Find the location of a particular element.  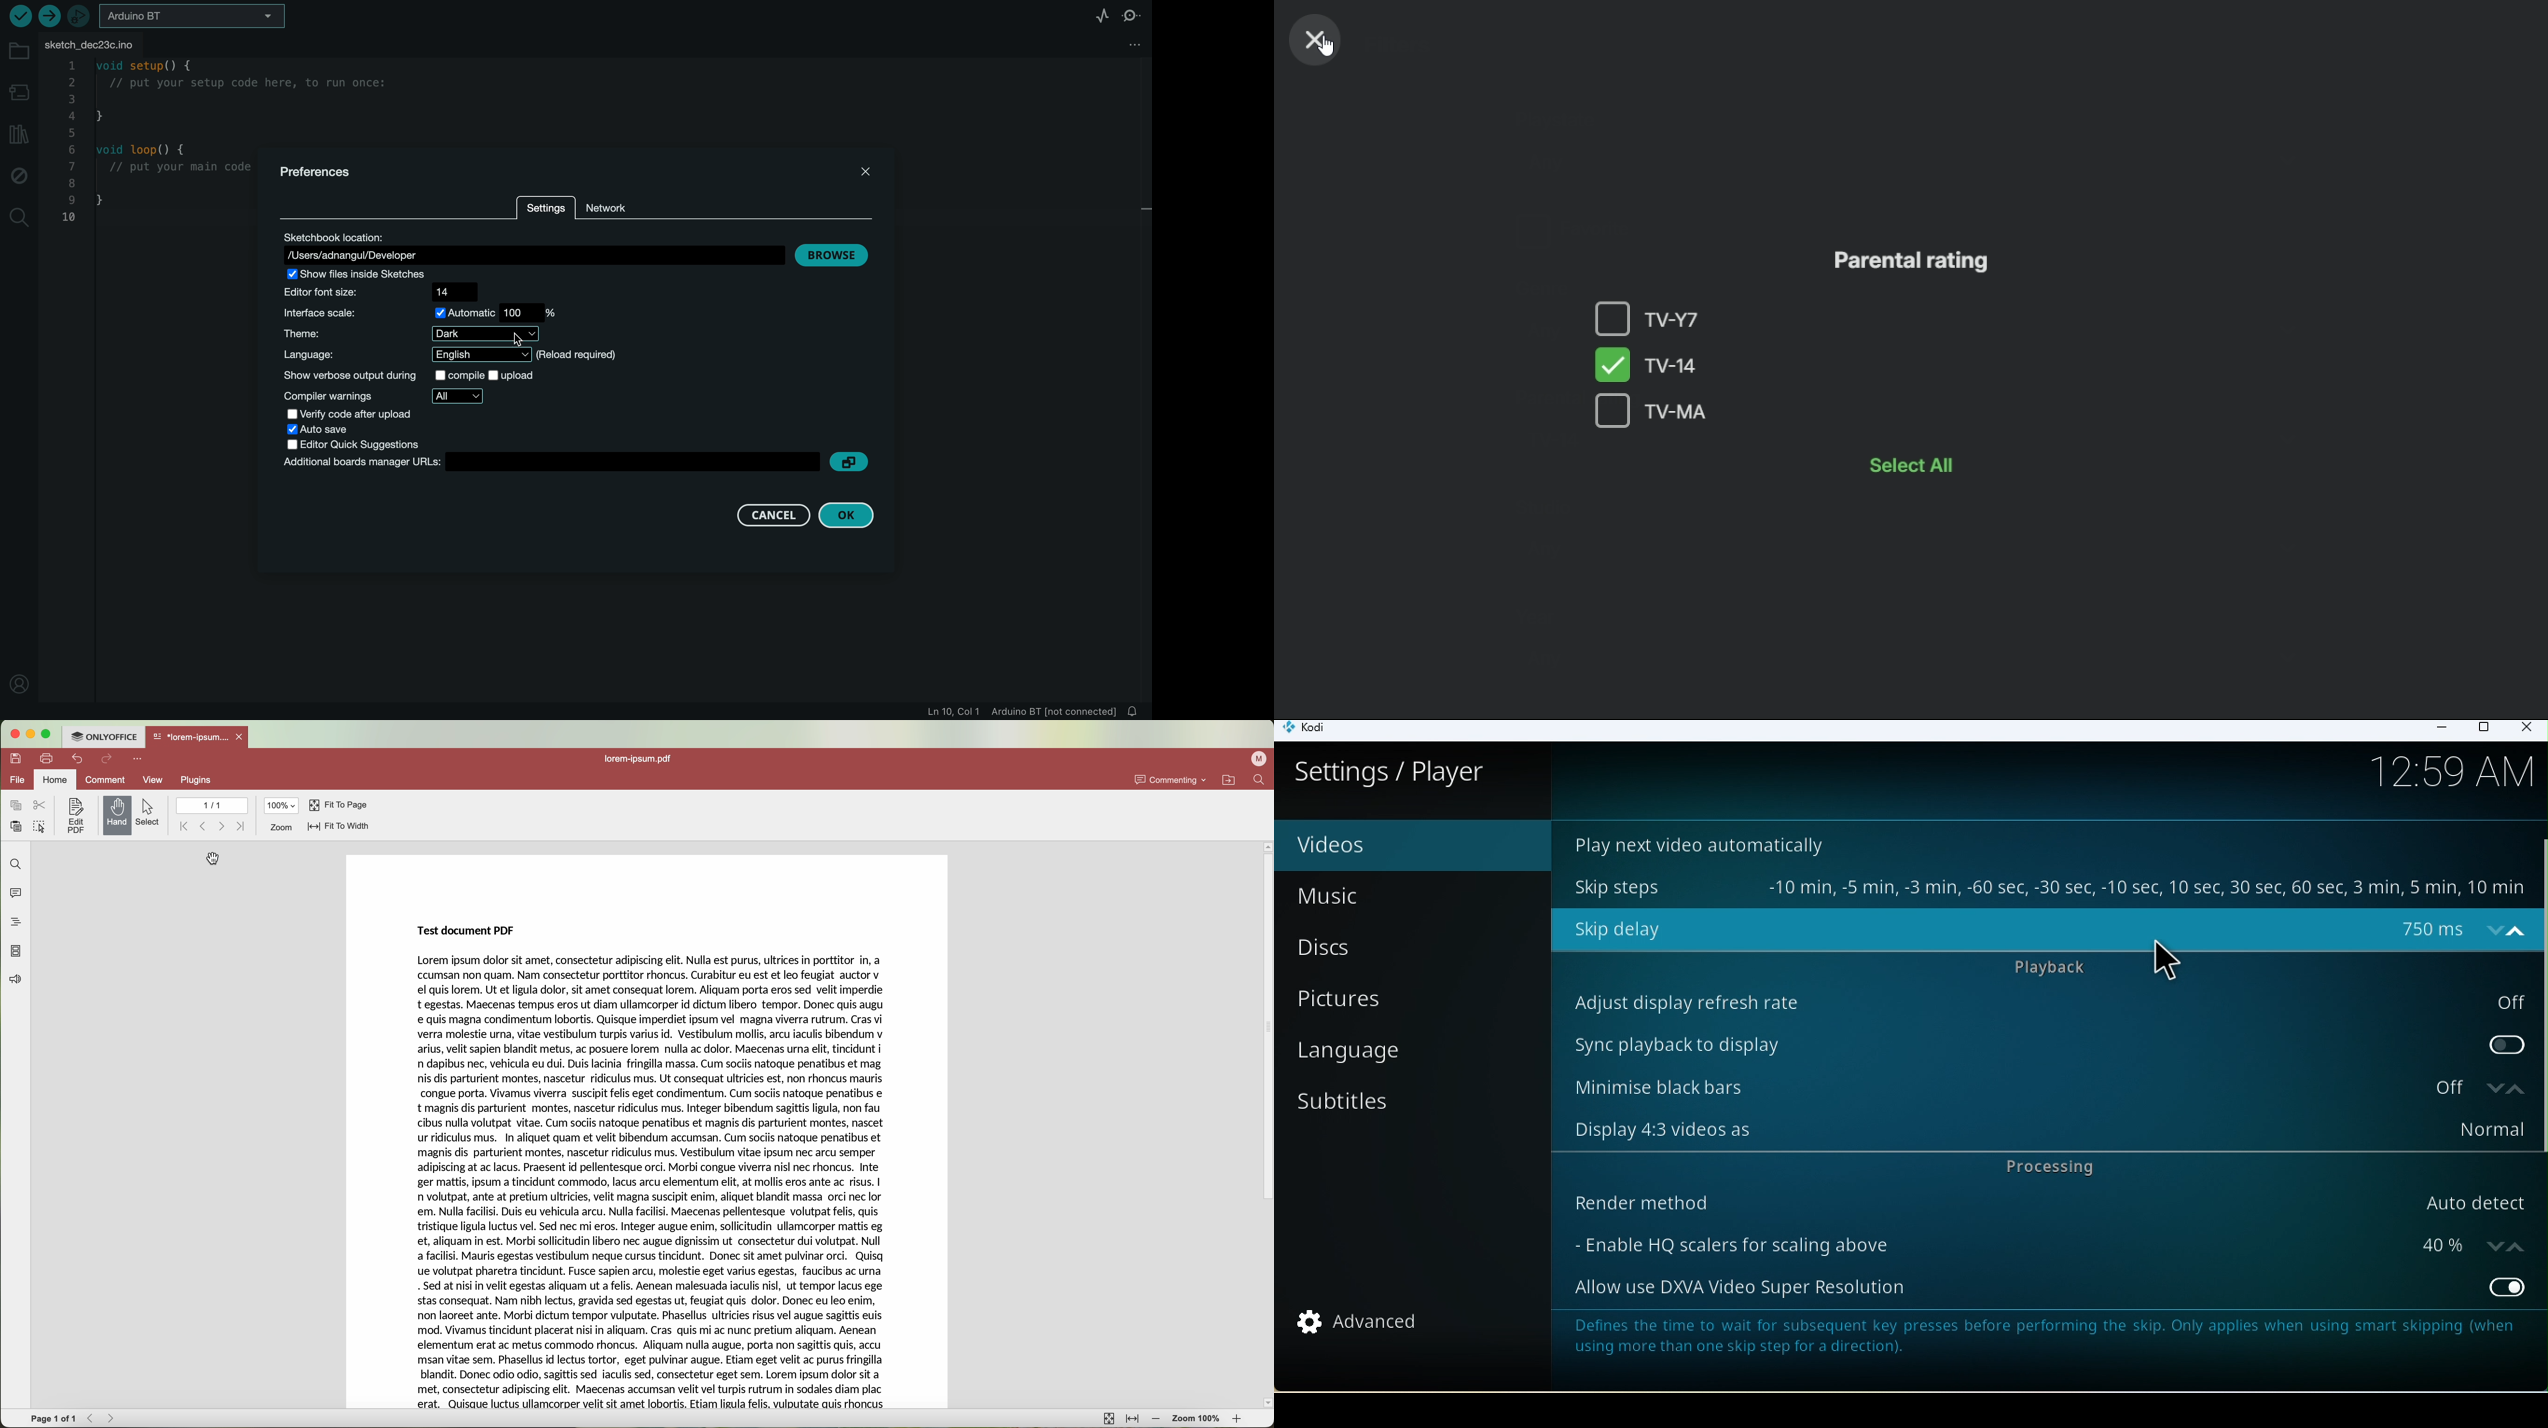

100% is located at coordinates (282, 806).